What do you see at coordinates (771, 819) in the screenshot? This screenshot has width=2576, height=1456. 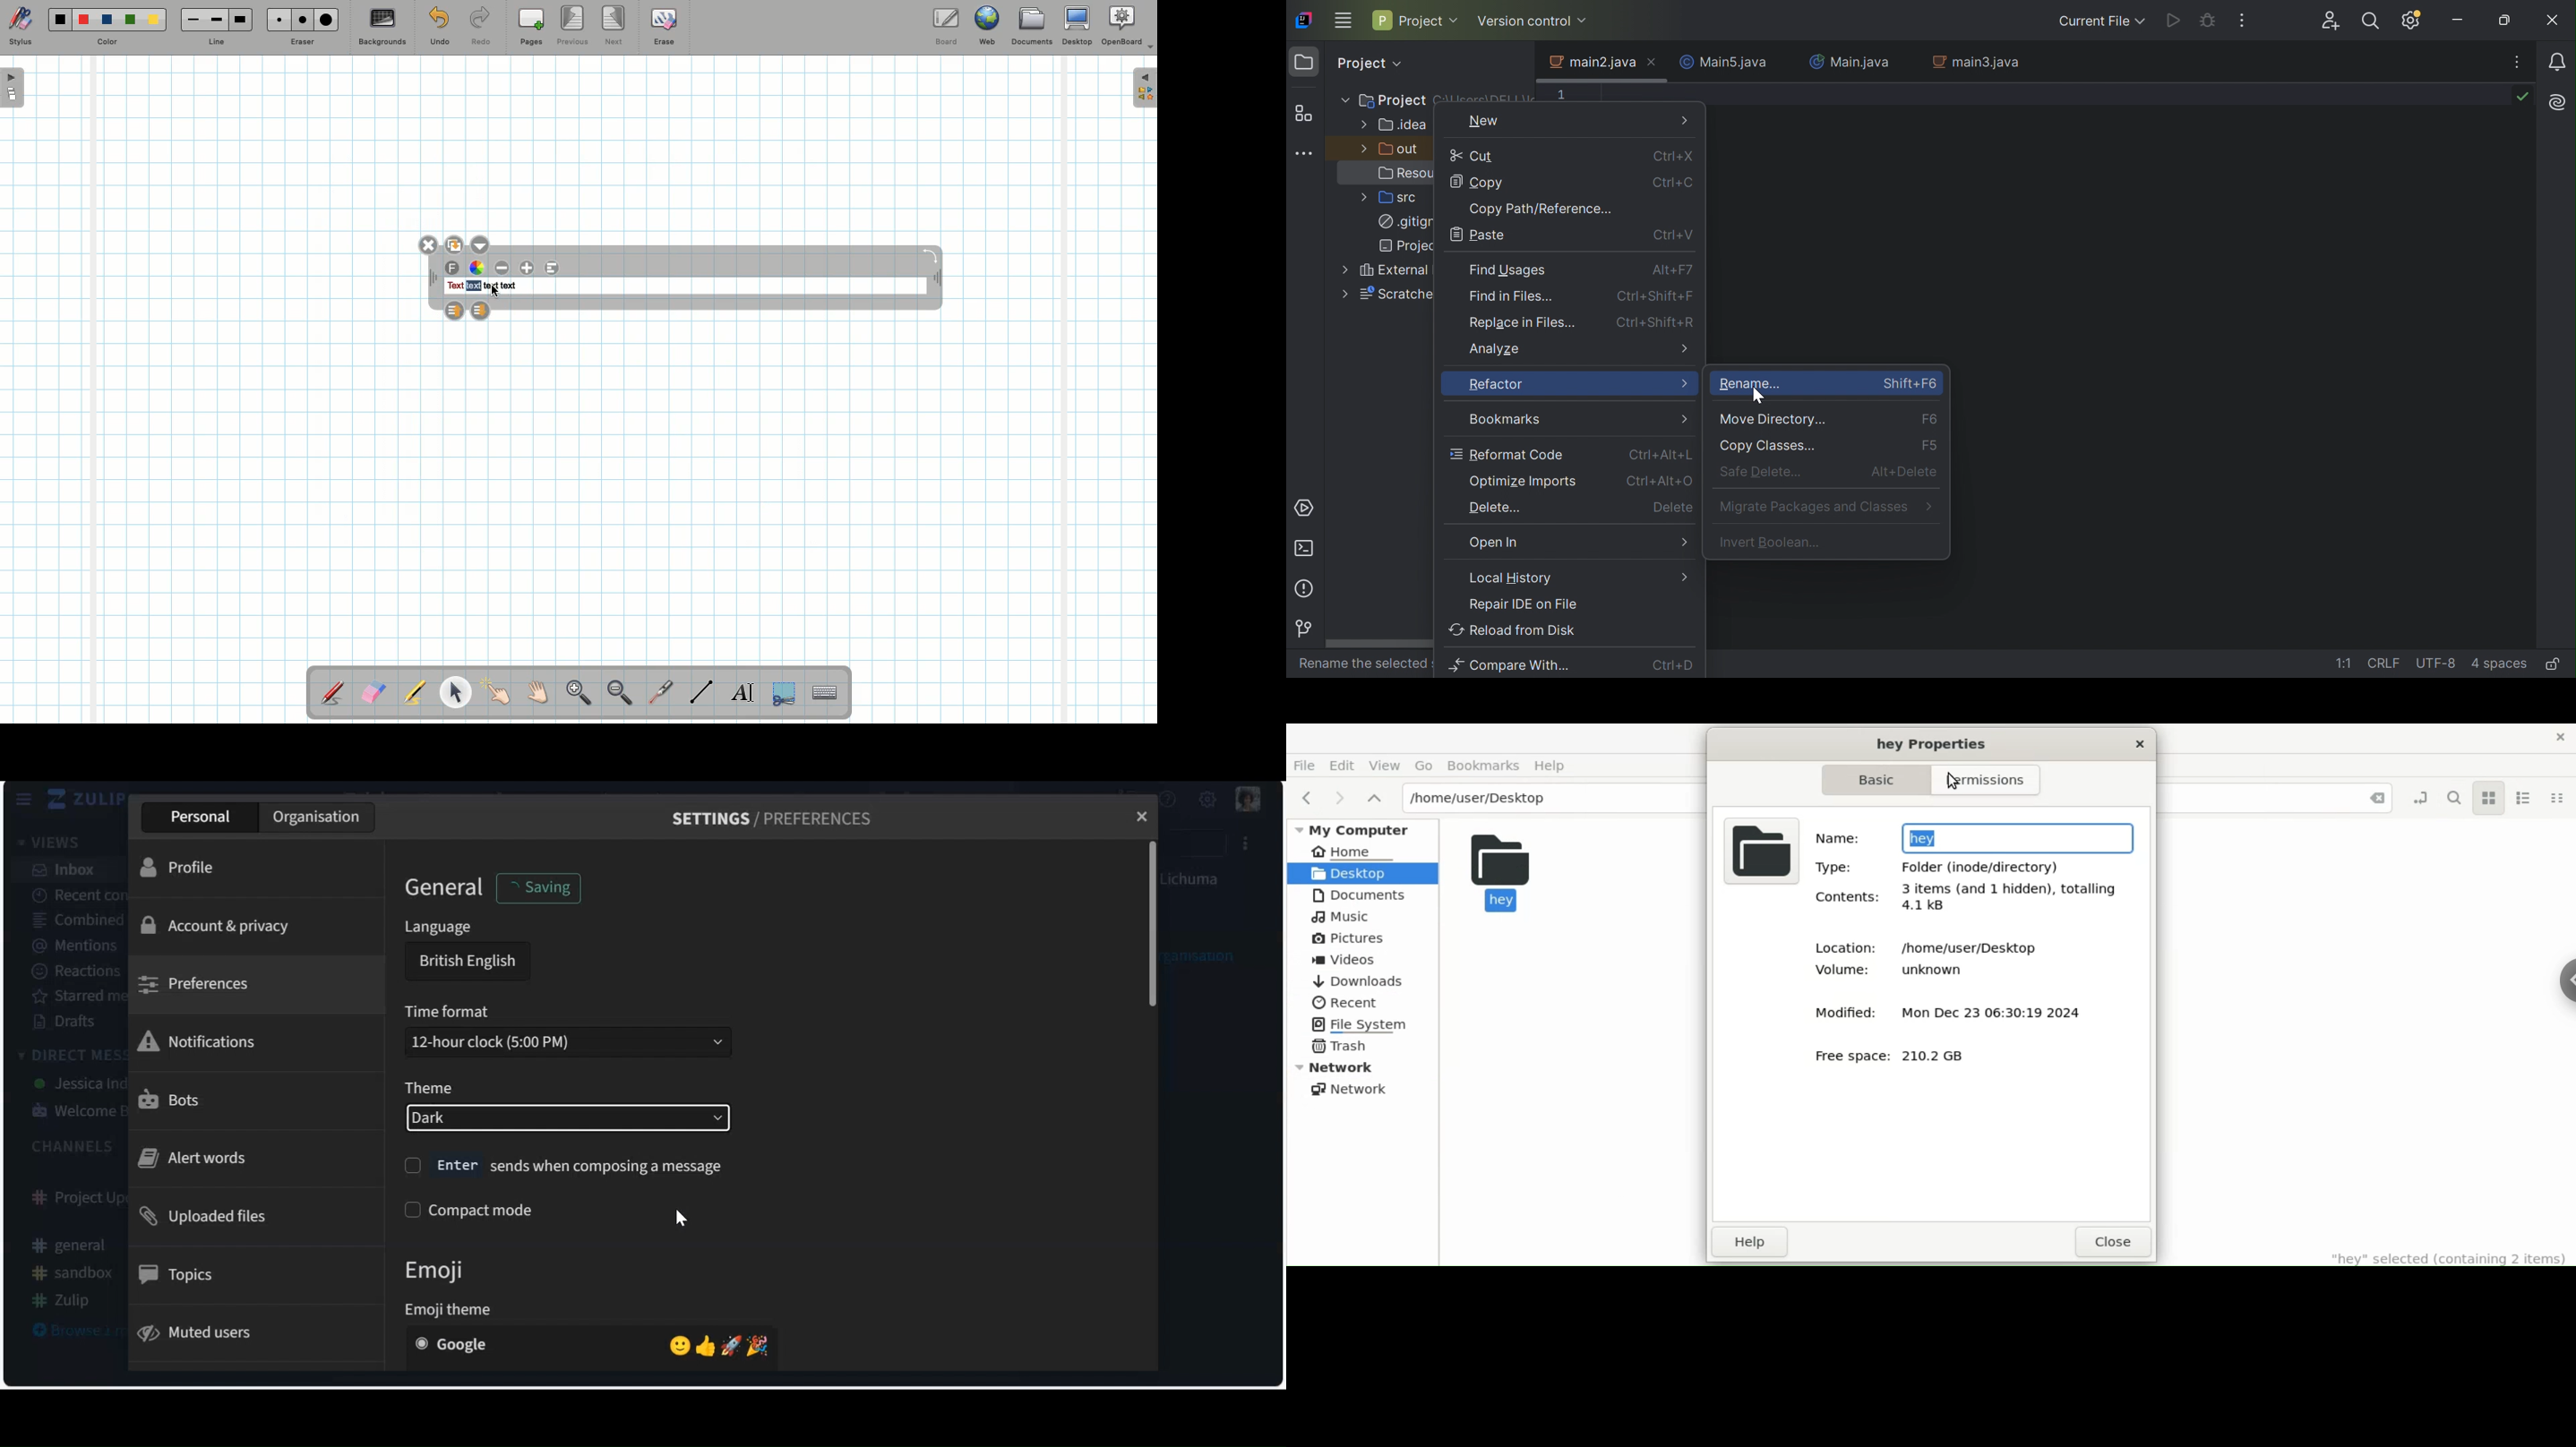 I see `Settings/Preferences` at bounding box center [771, 819].